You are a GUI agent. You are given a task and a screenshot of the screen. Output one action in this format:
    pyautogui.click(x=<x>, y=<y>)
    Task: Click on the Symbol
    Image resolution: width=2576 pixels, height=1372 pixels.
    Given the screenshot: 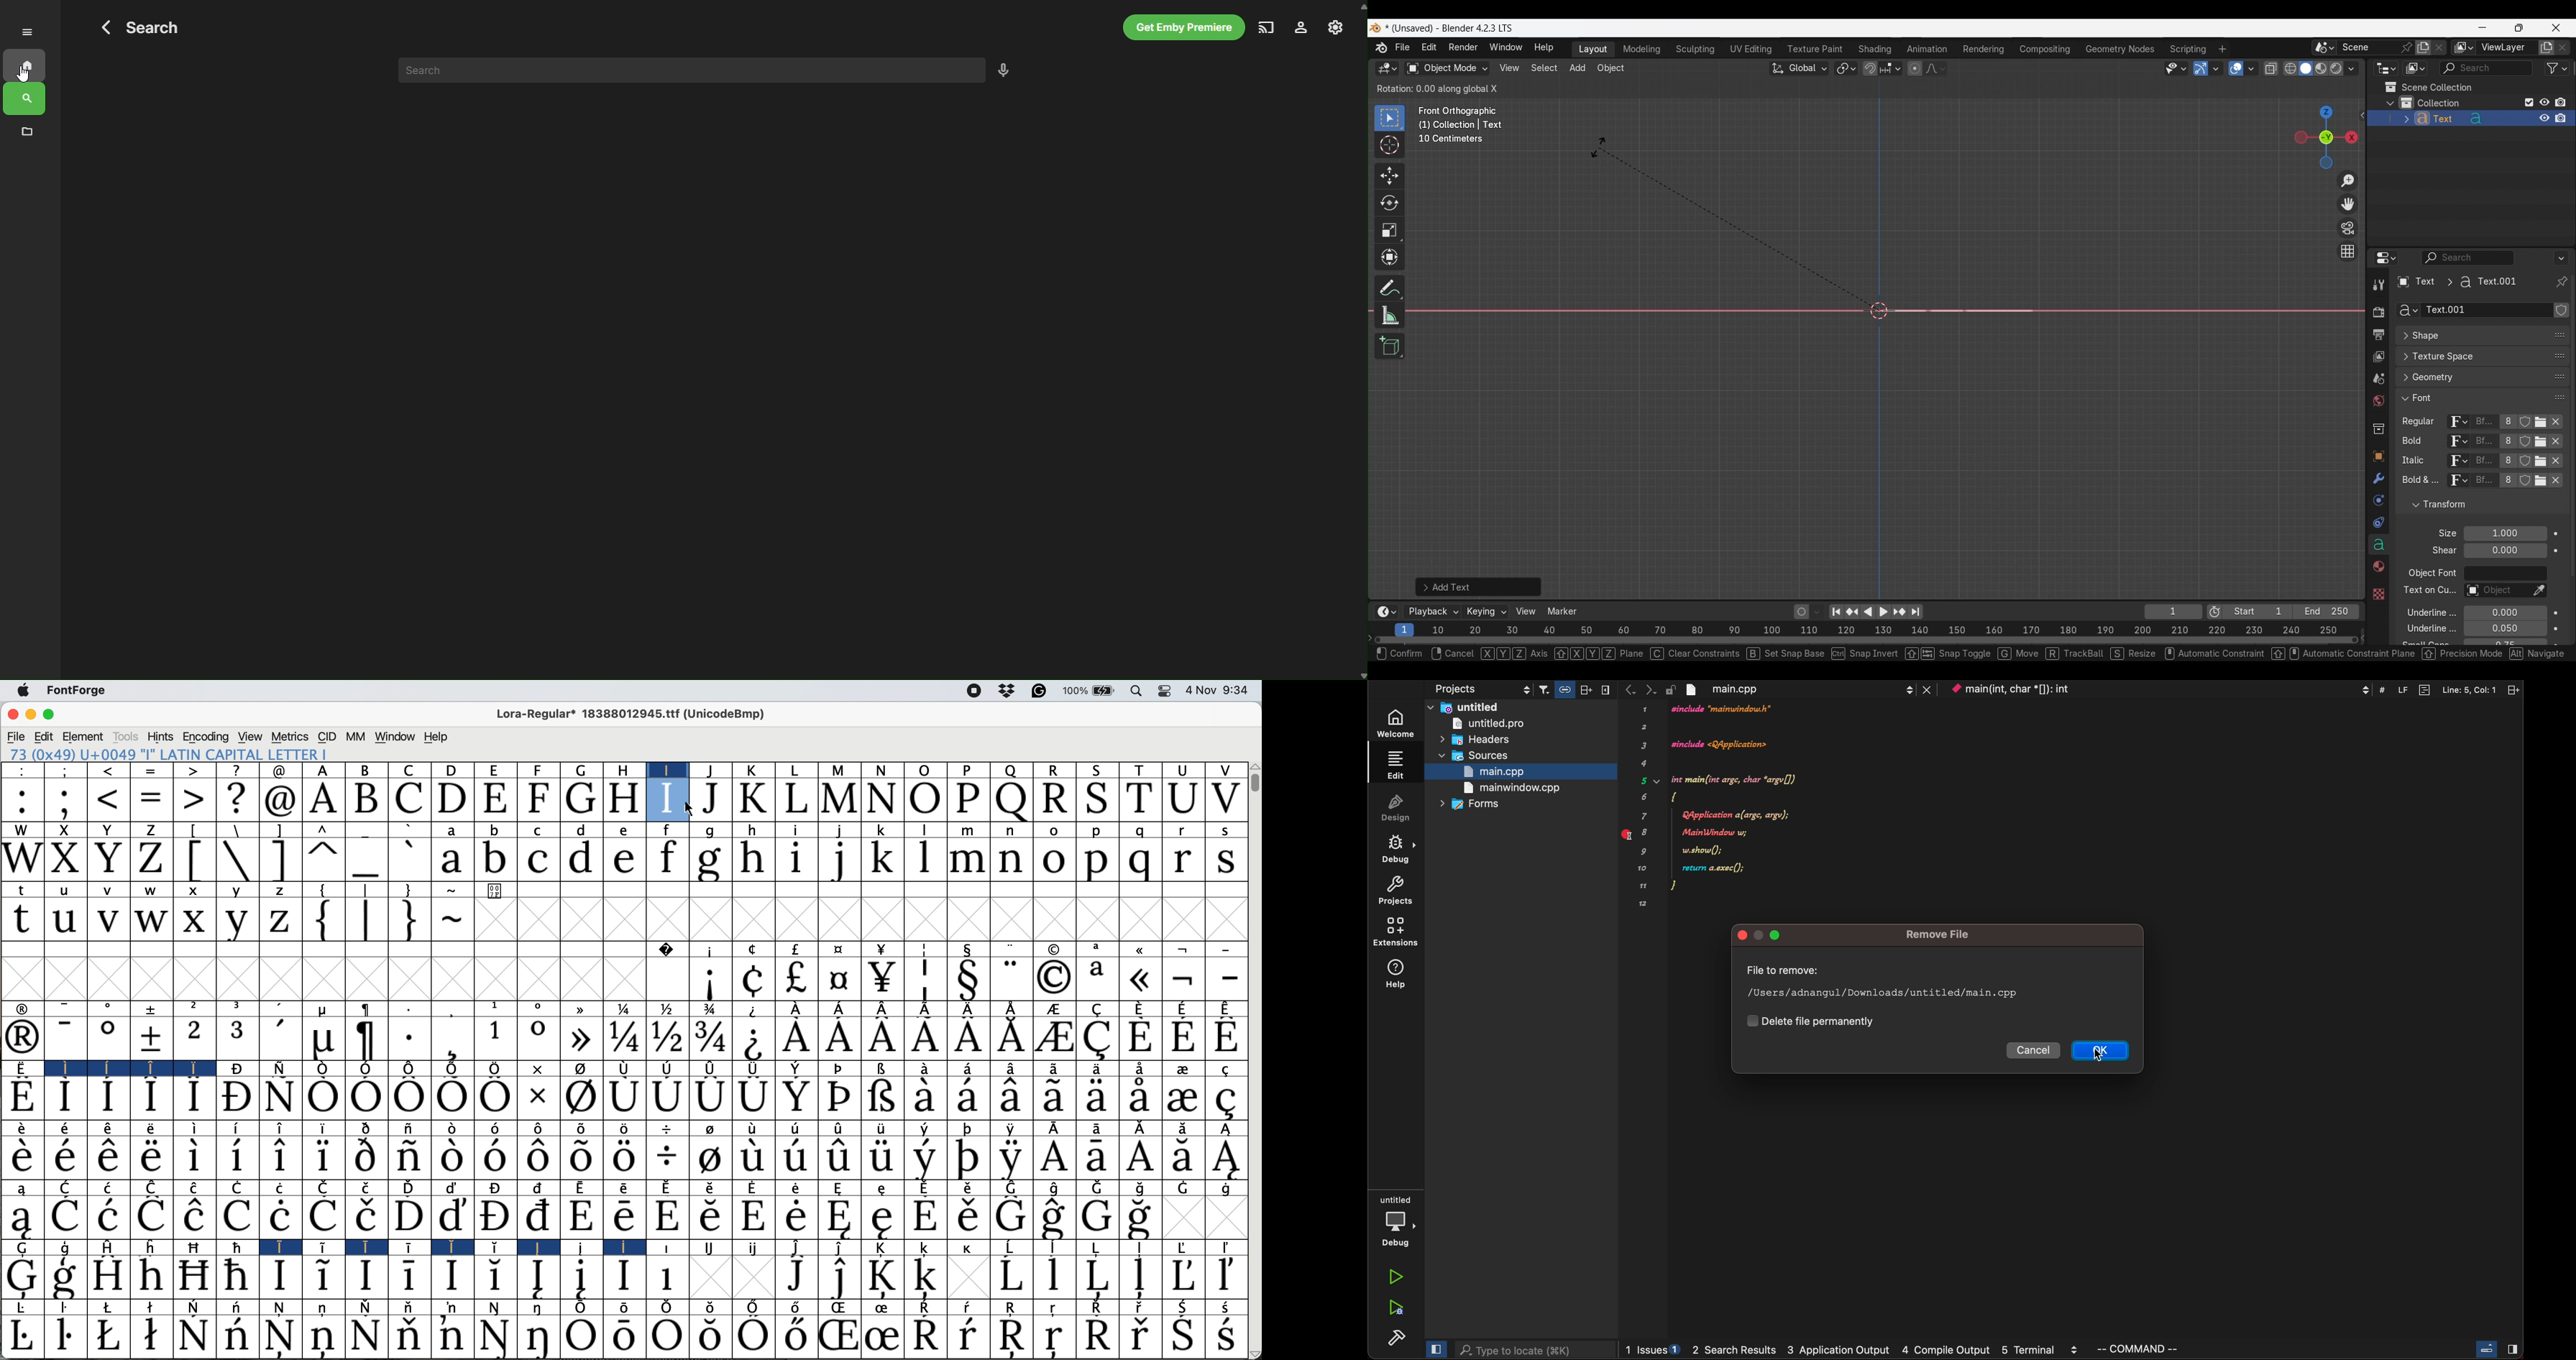 What is the action you would take?
    pyautogui.click(x=453, y=1307)
    